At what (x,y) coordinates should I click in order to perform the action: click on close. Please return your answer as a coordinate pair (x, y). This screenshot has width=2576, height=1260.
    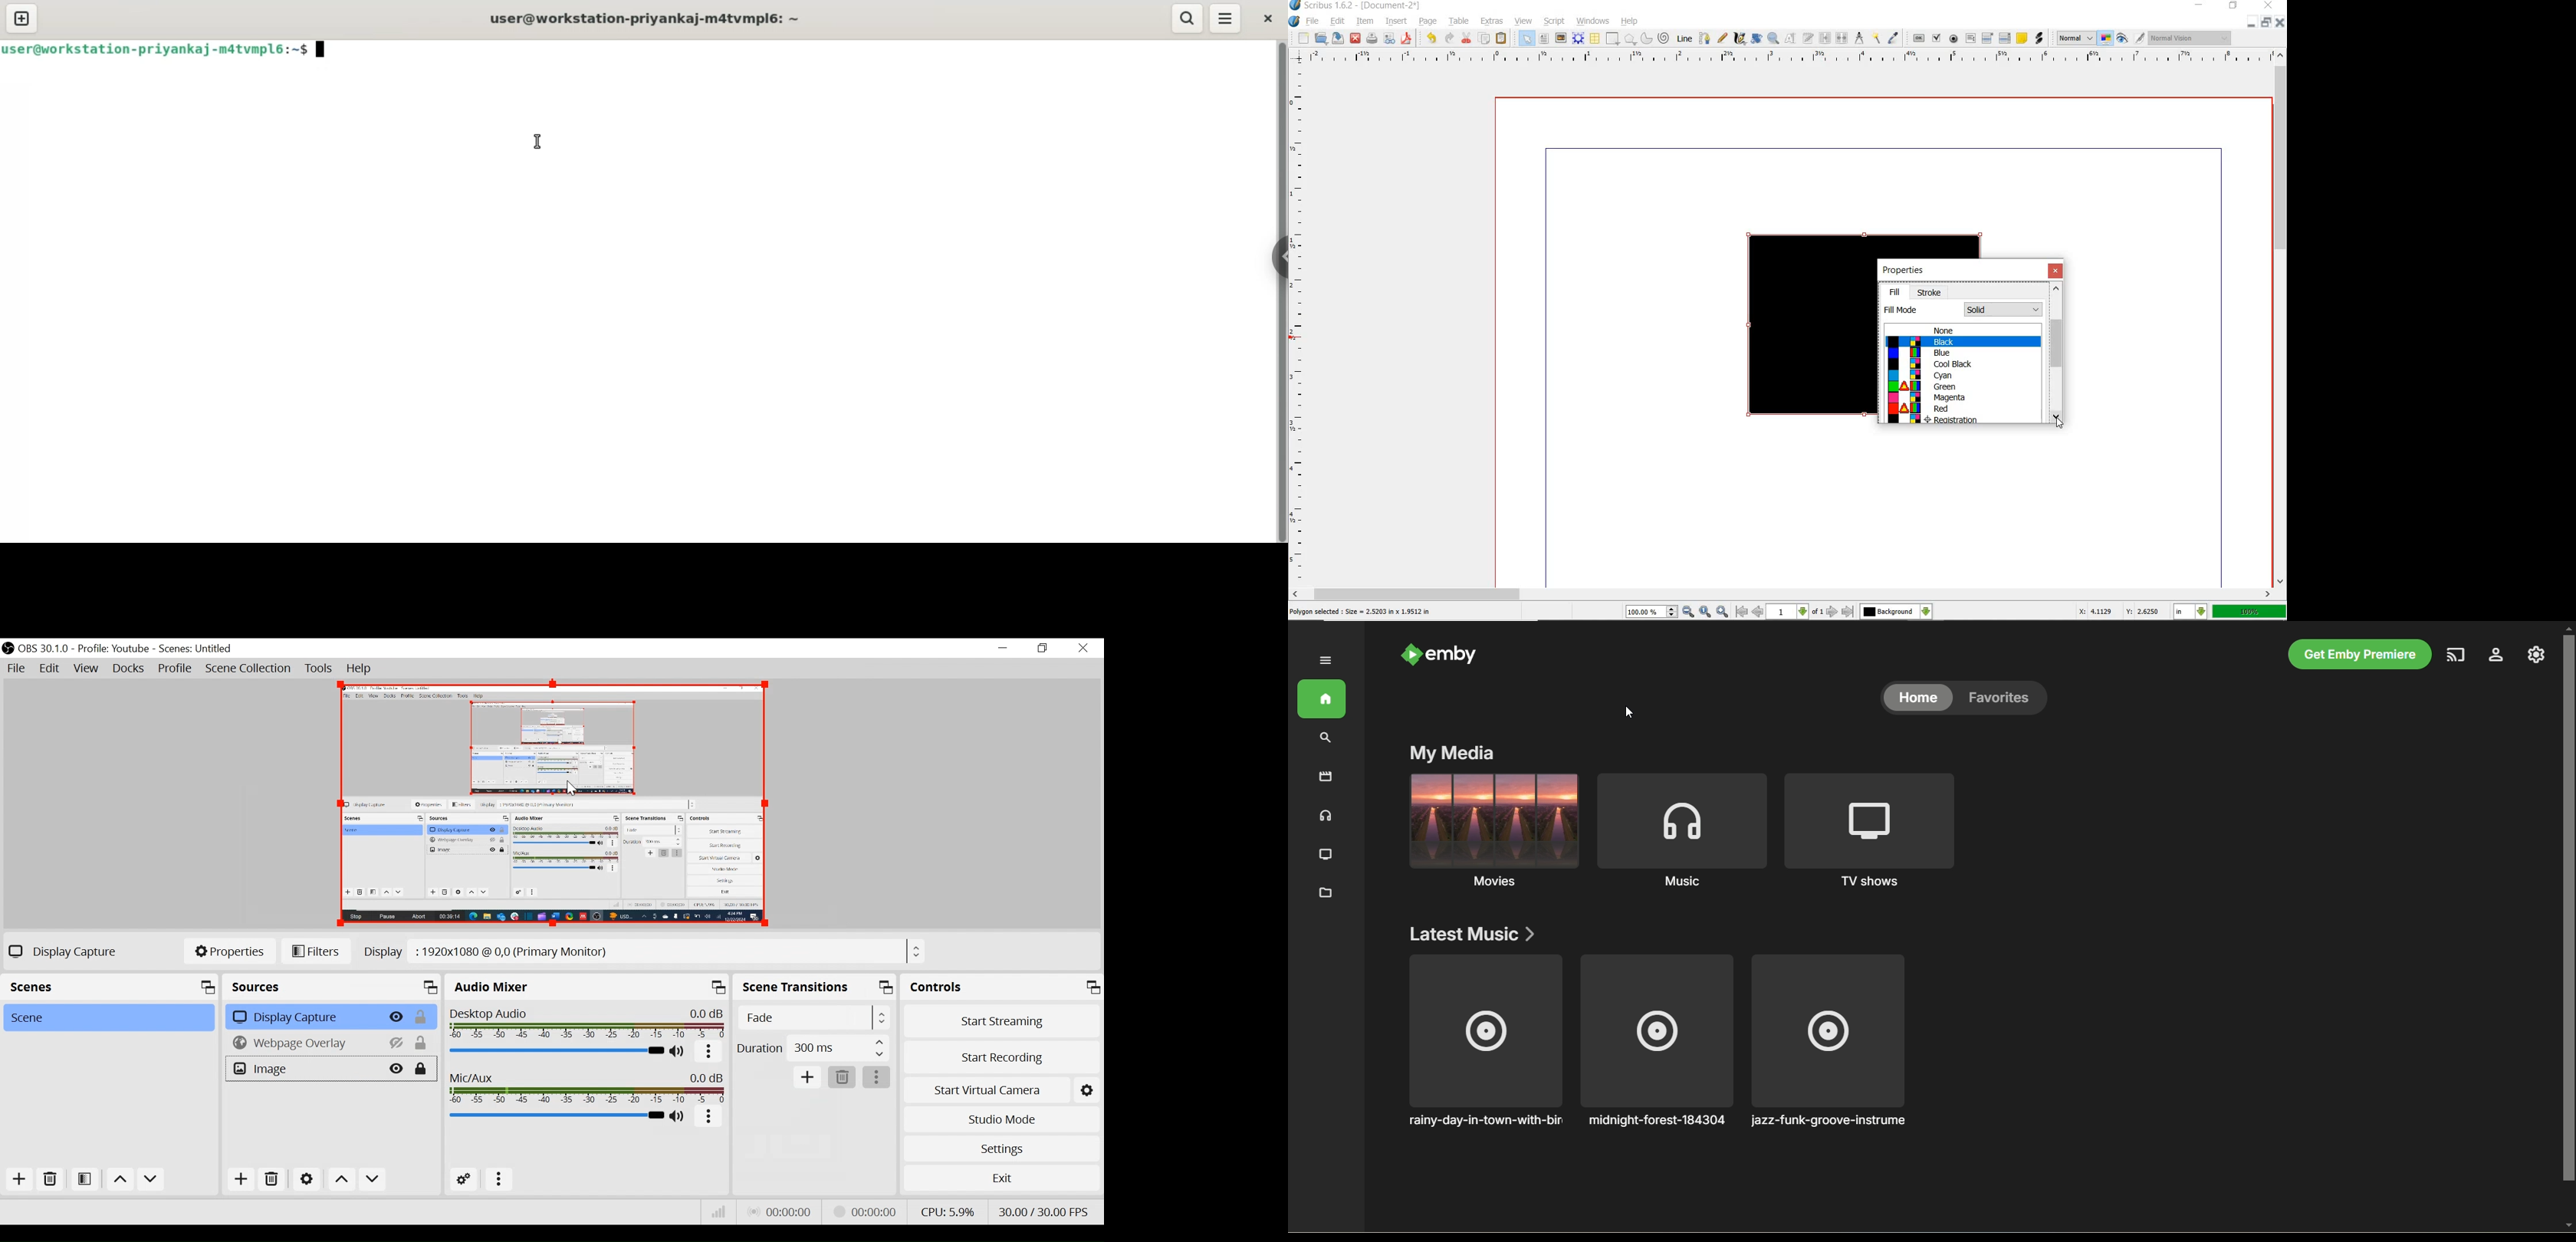
    Looking at the image, I should click on (1355, 39).